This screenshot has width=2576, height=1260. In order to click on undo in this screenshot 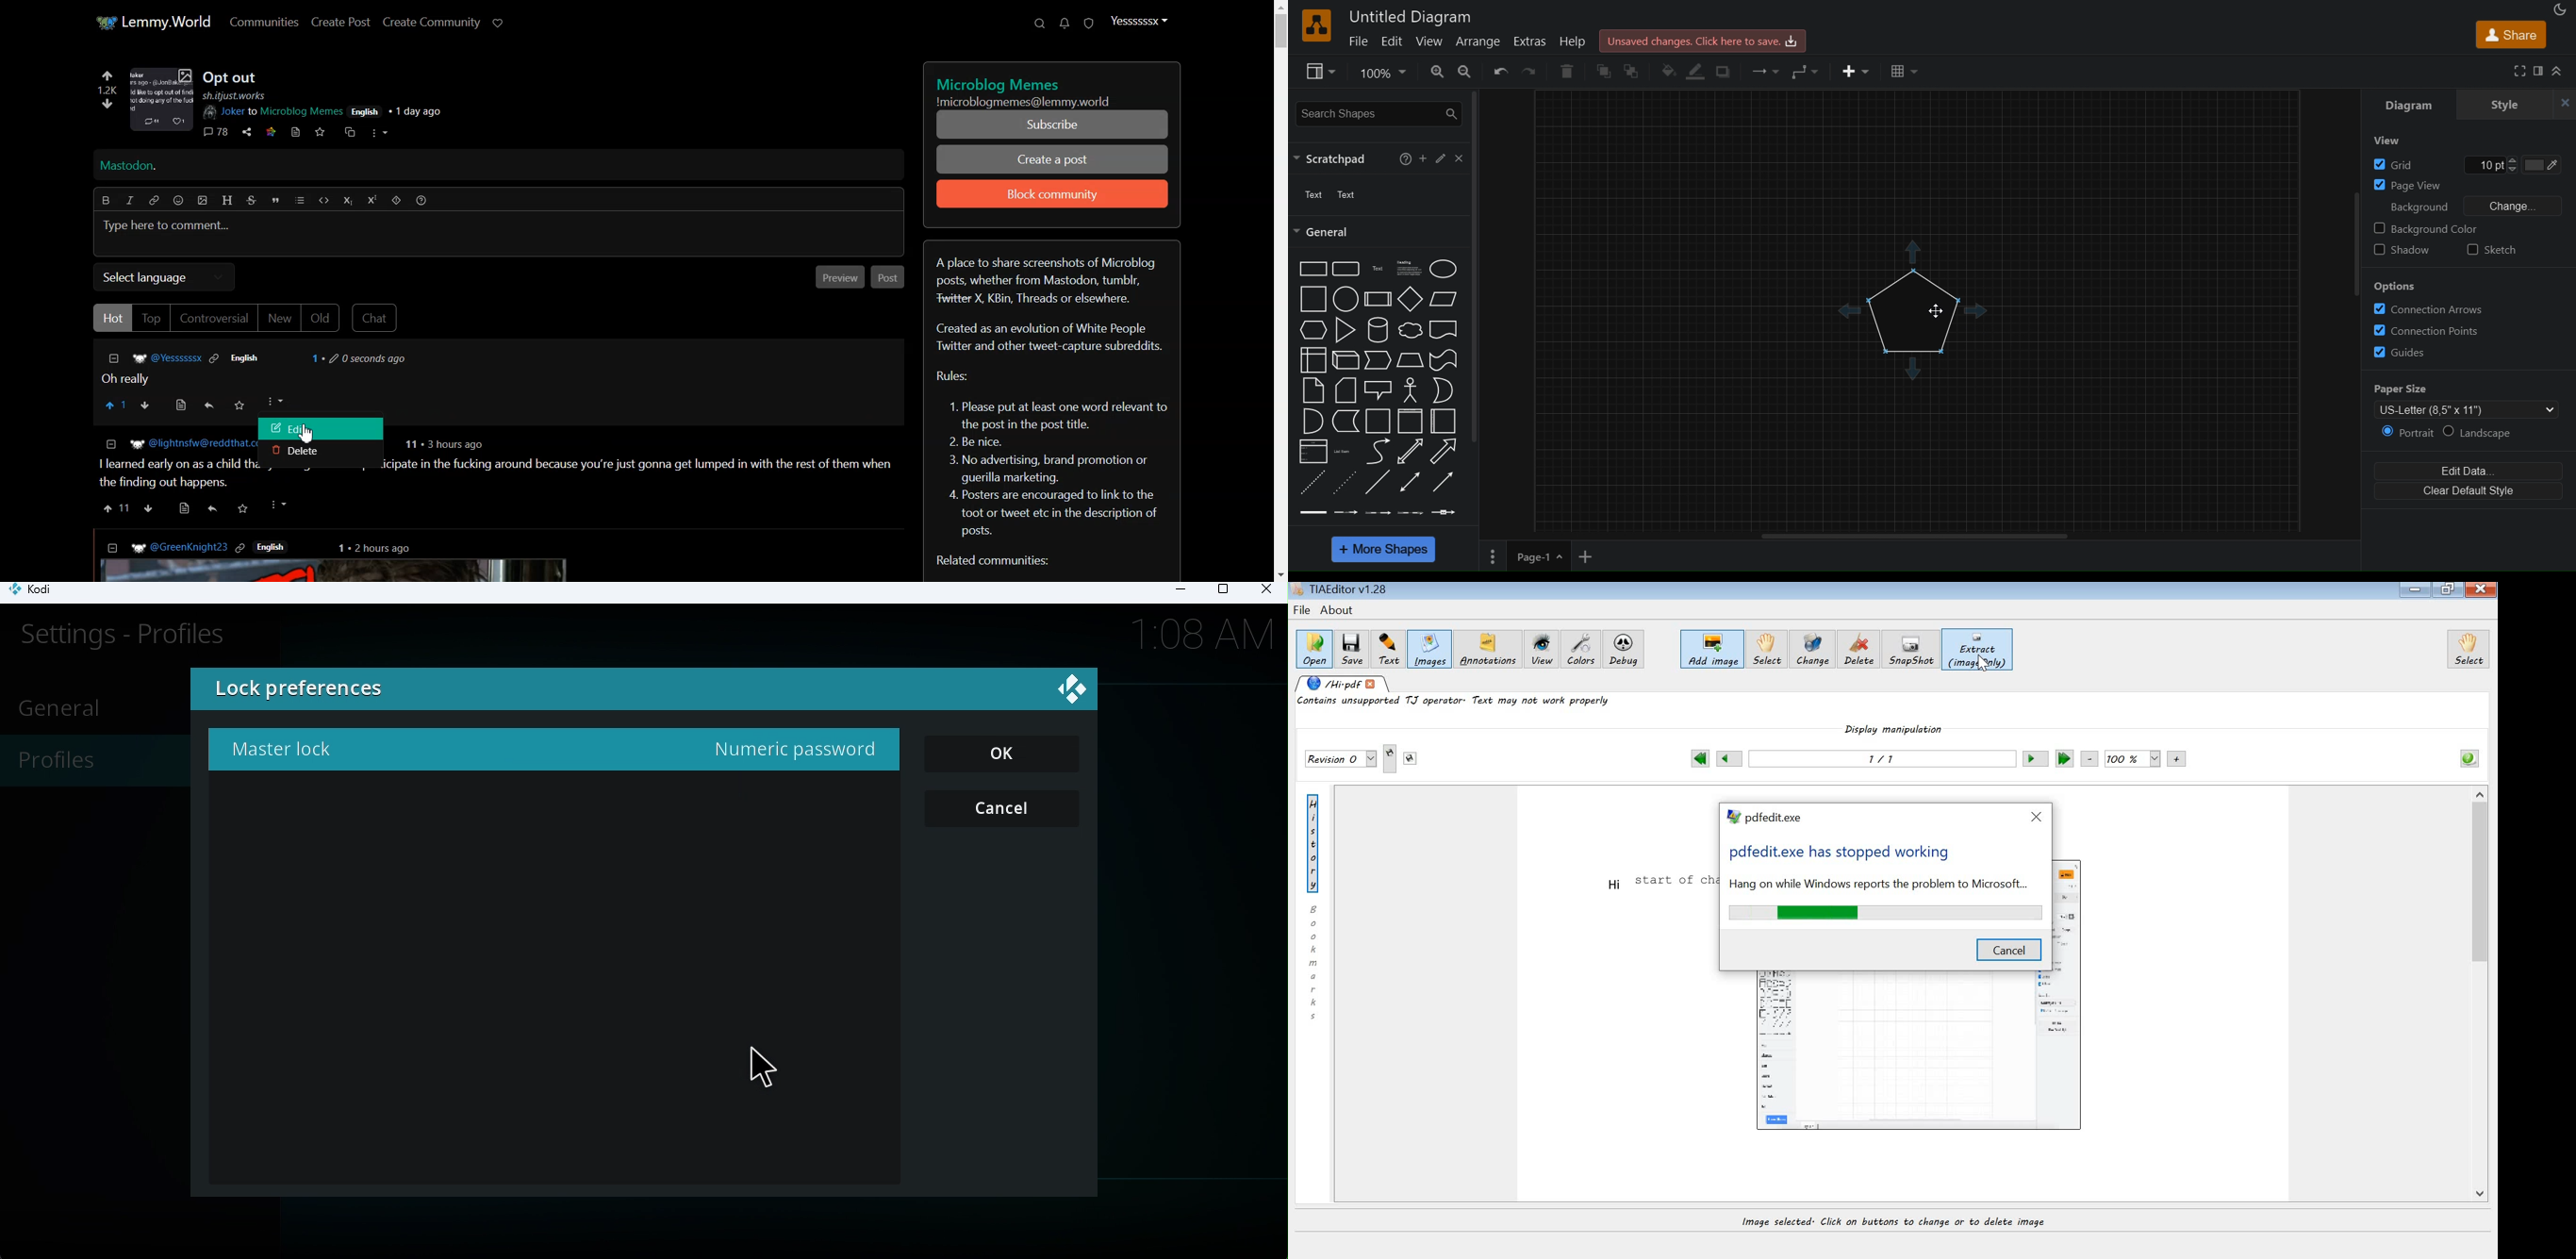, I will do `click(1498, 73)`.